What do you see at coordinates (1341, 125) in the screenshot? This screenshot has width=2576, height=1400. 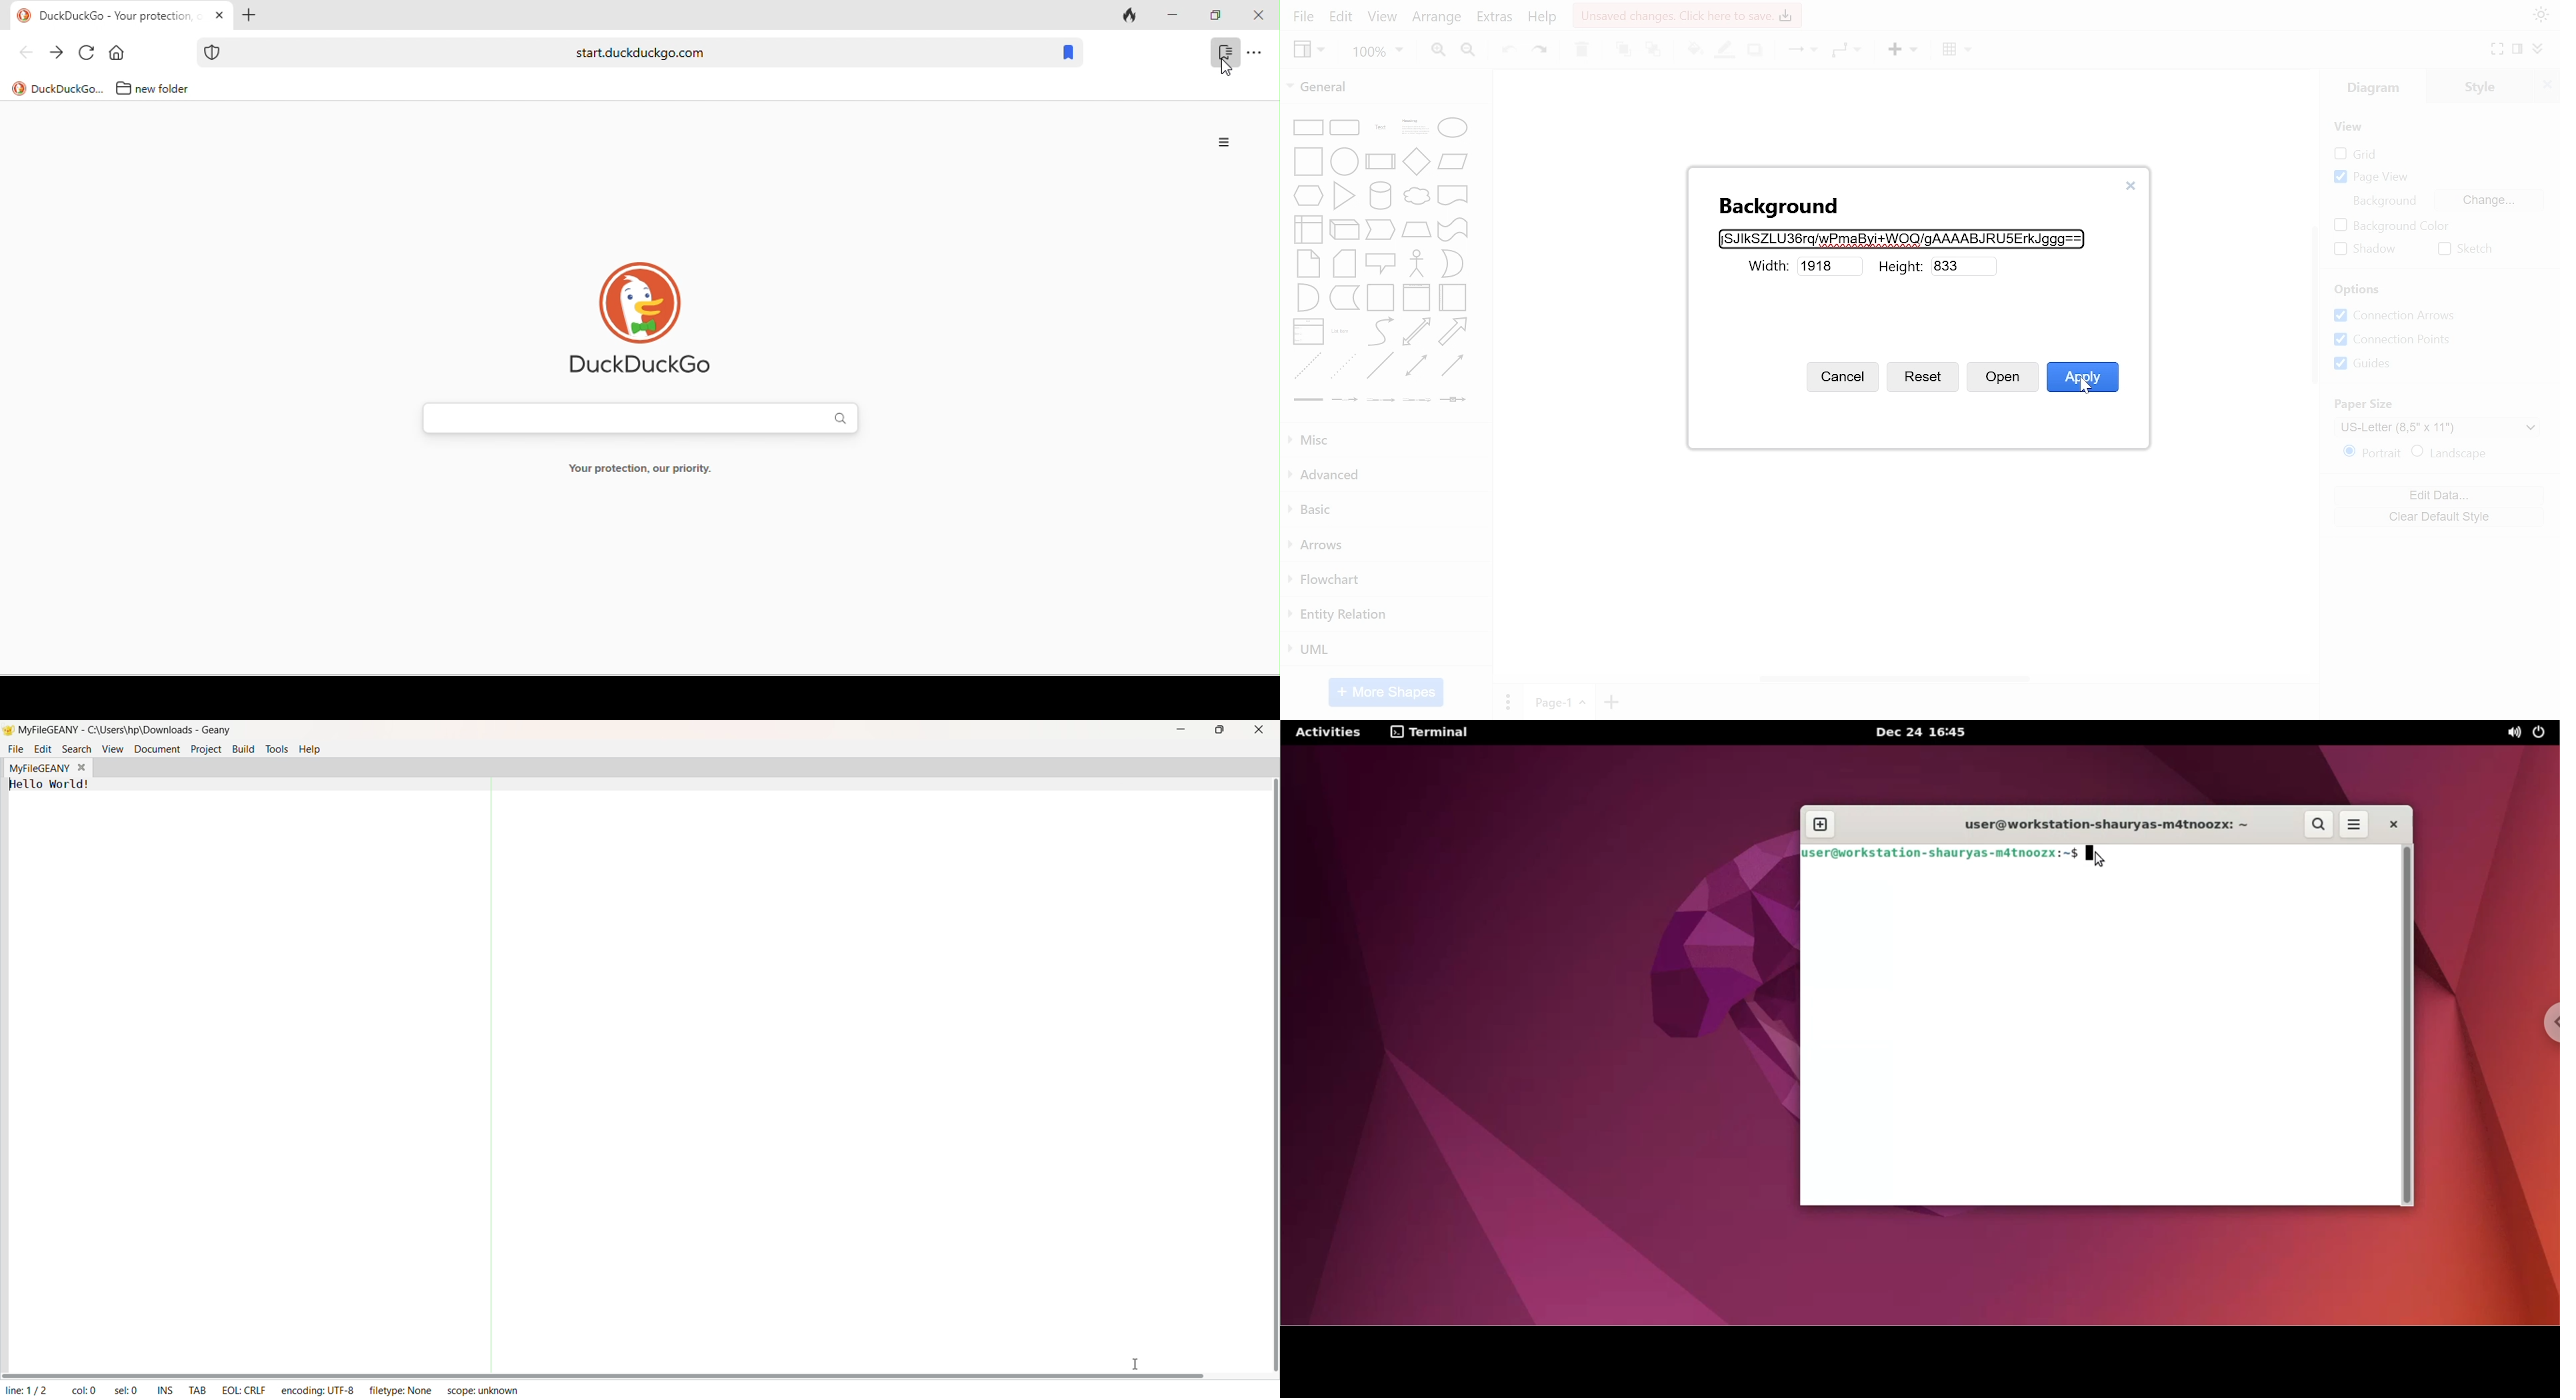 I see `general shapes` at bounding box center [1341, 125].